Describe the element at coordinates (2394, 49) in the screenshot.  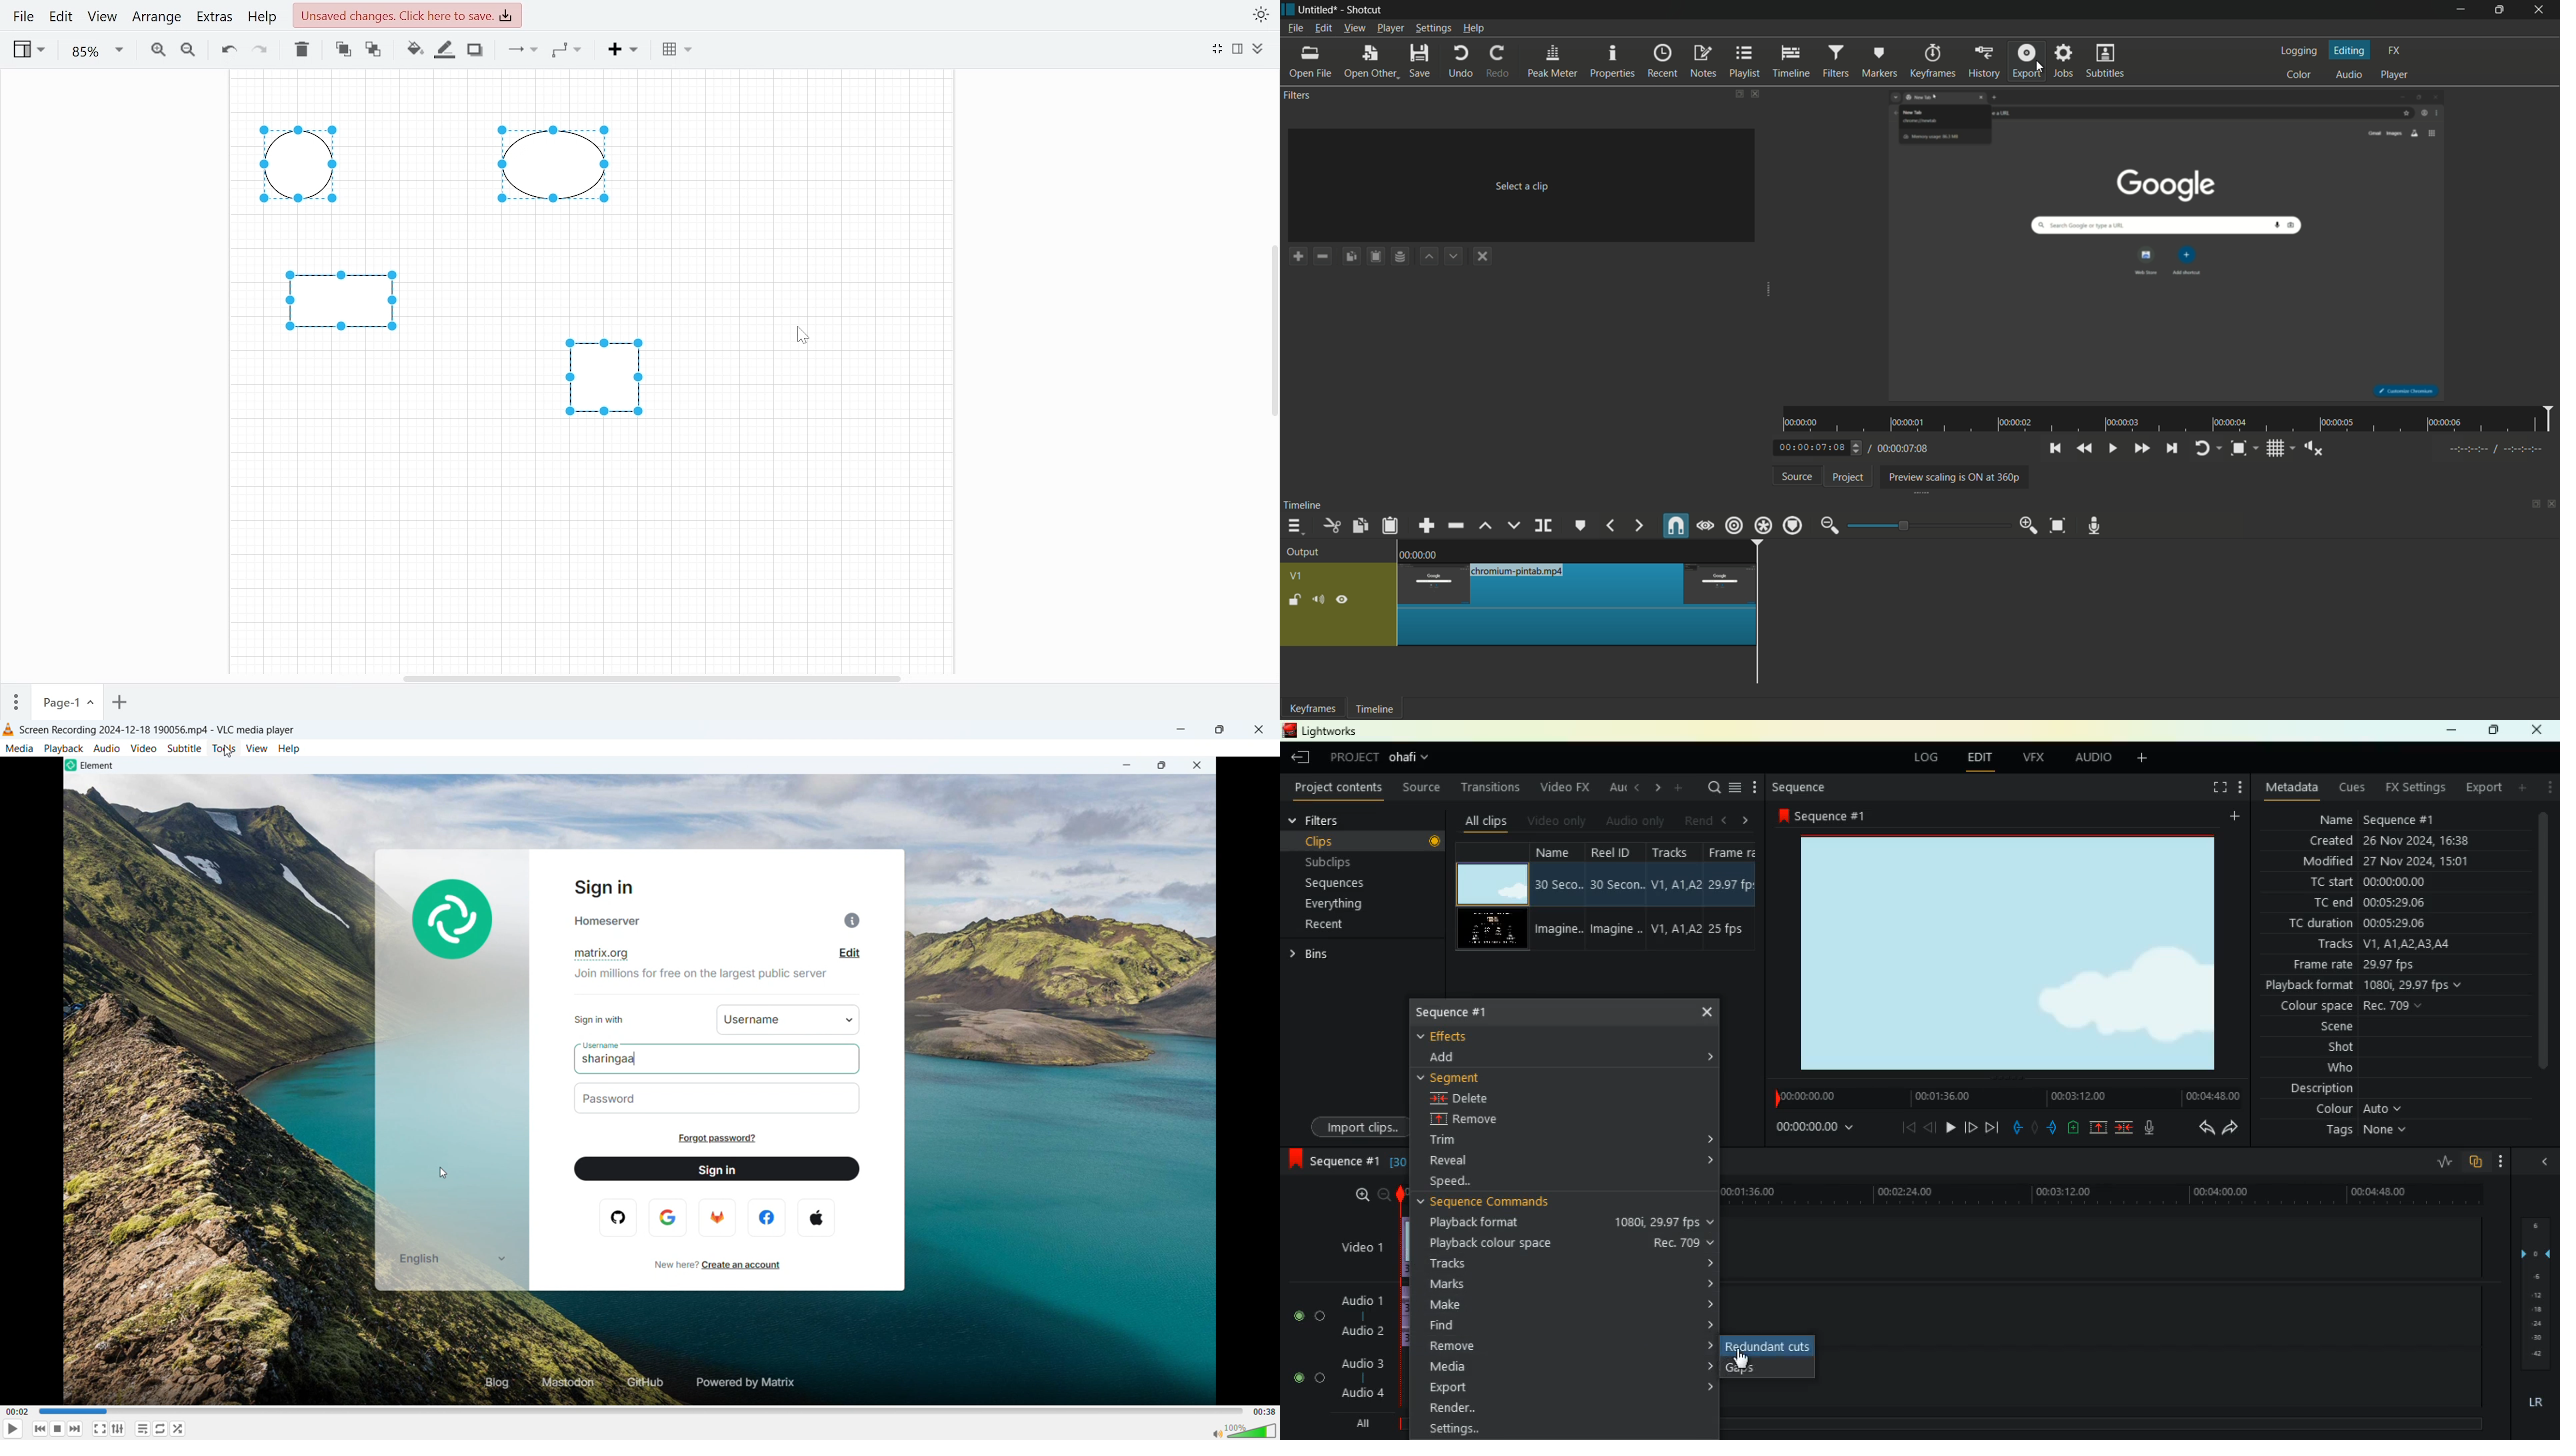
I see `` at that location.